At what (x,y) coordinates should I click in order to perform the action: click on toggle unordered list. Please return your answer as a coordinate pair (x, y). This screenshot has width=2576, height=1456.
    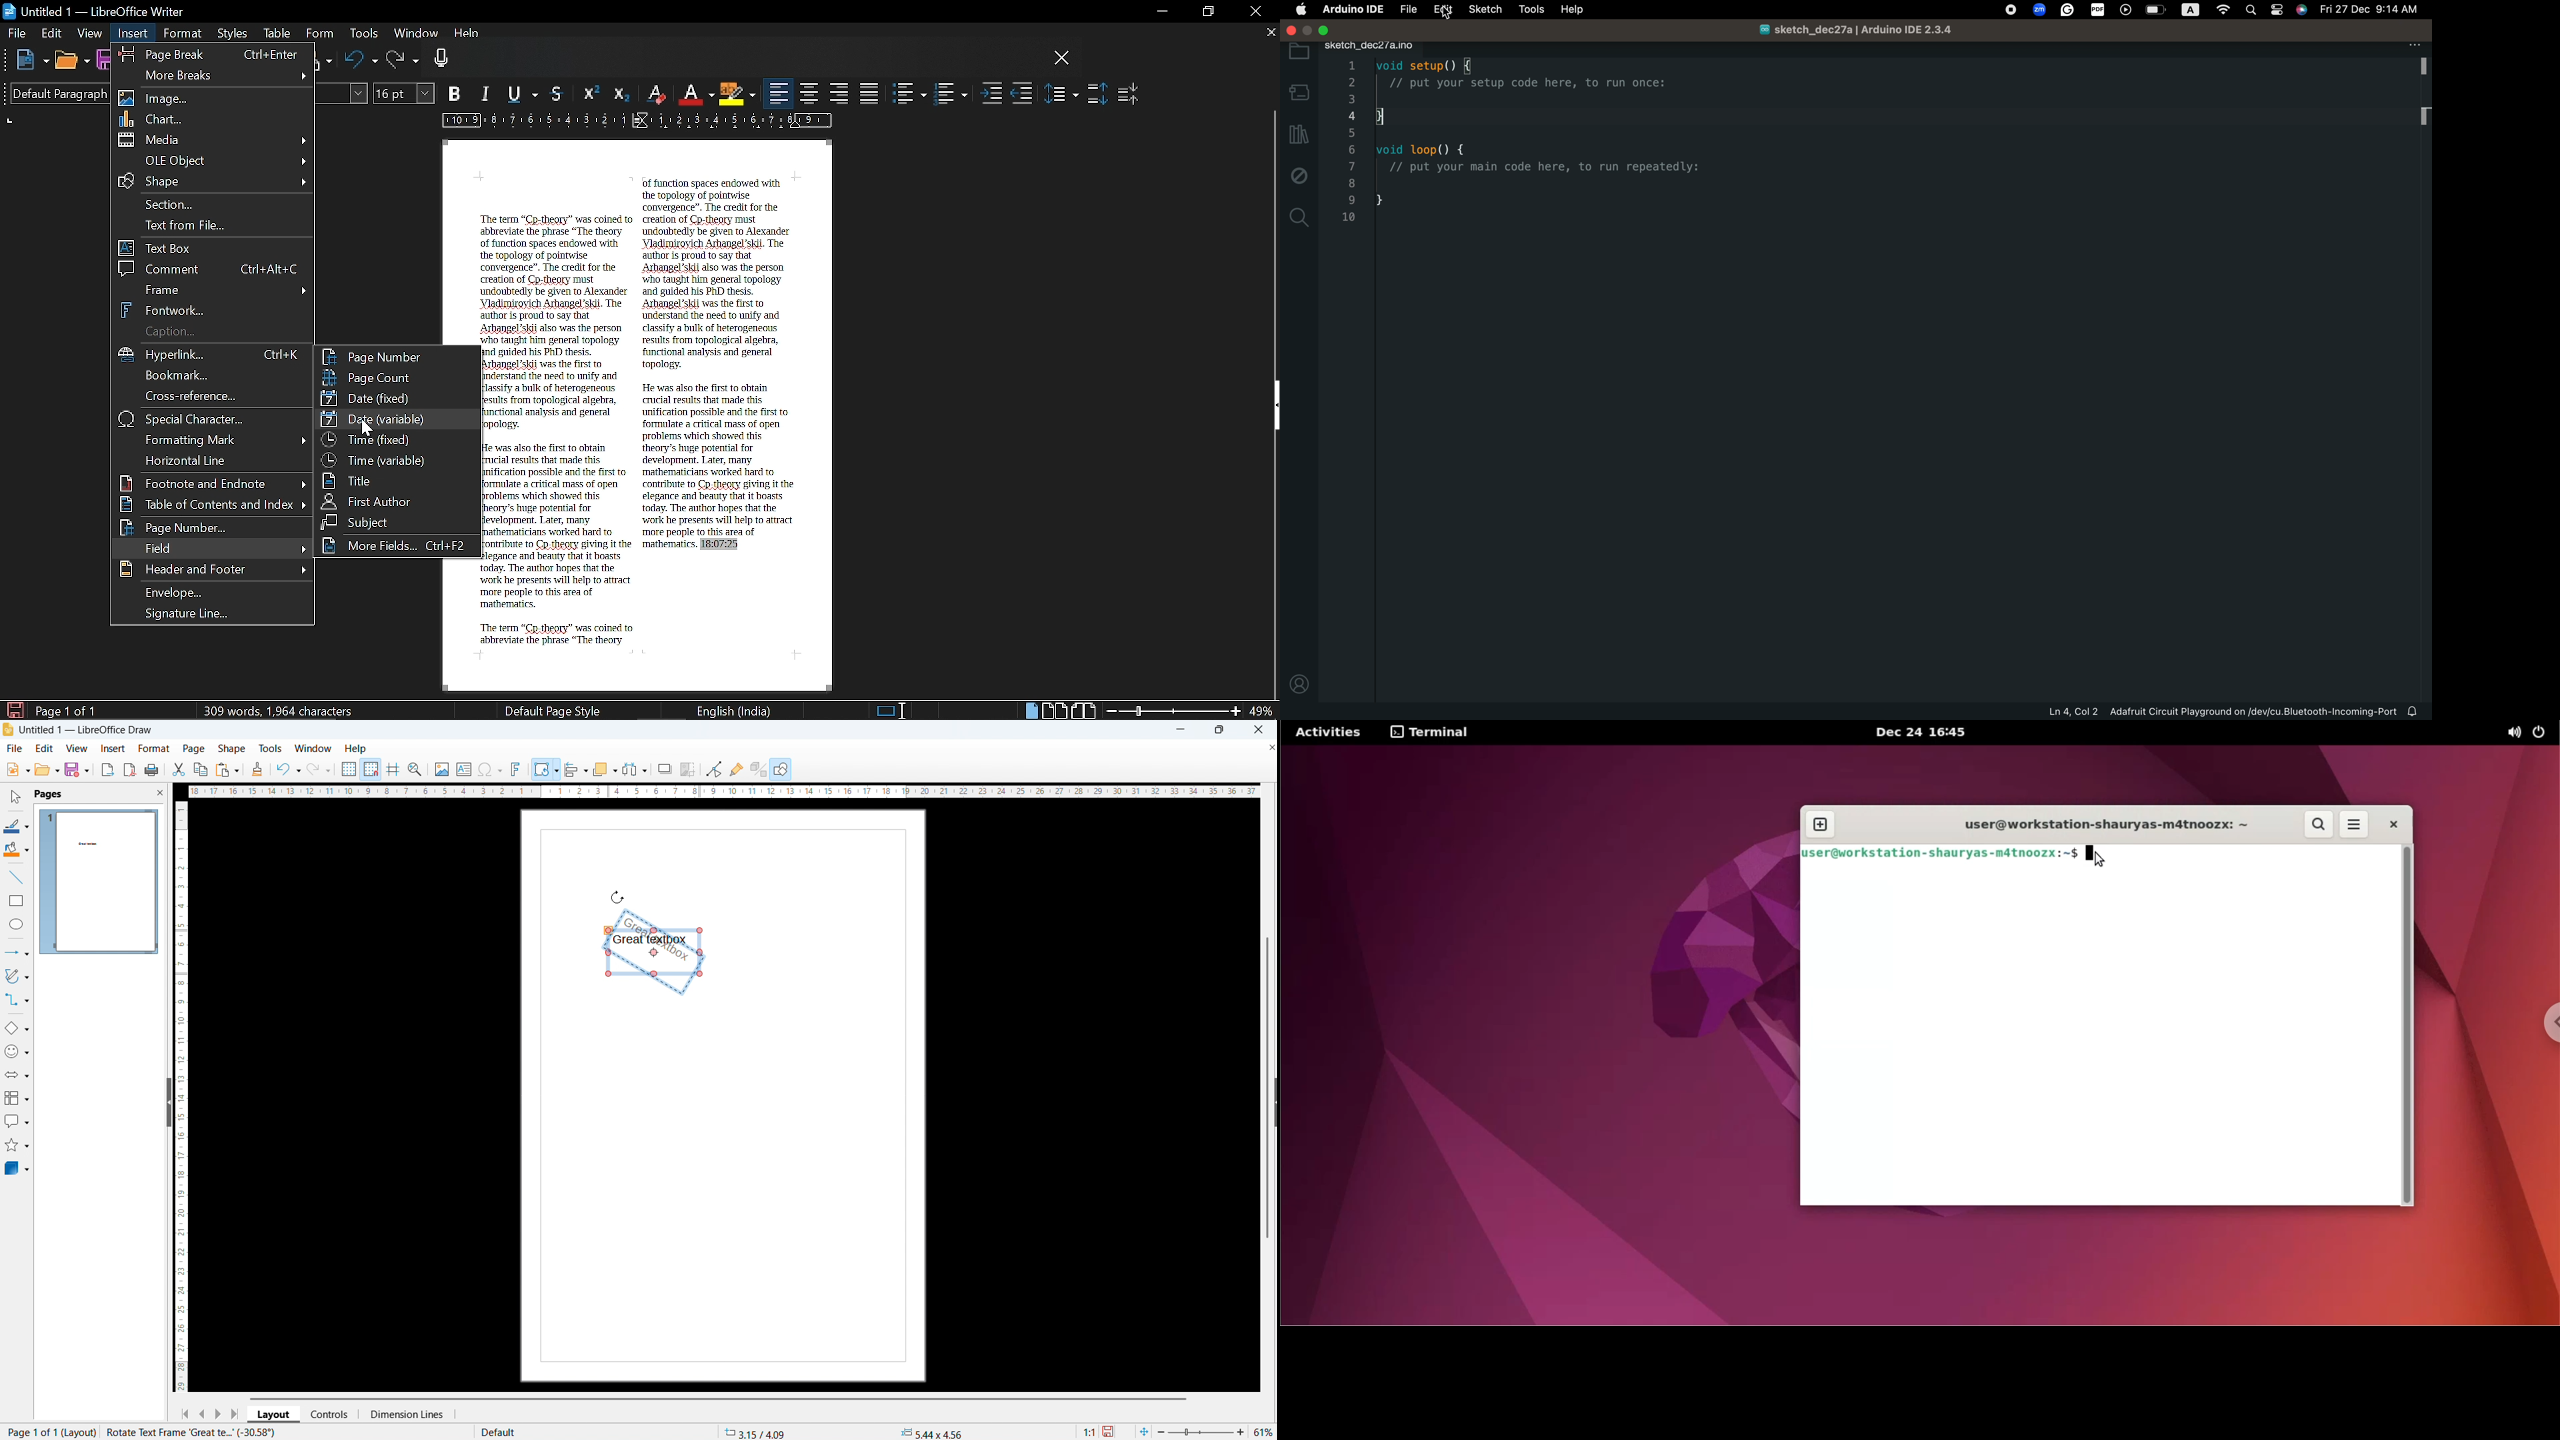
    Looking at the image, I should click on (910, 94).